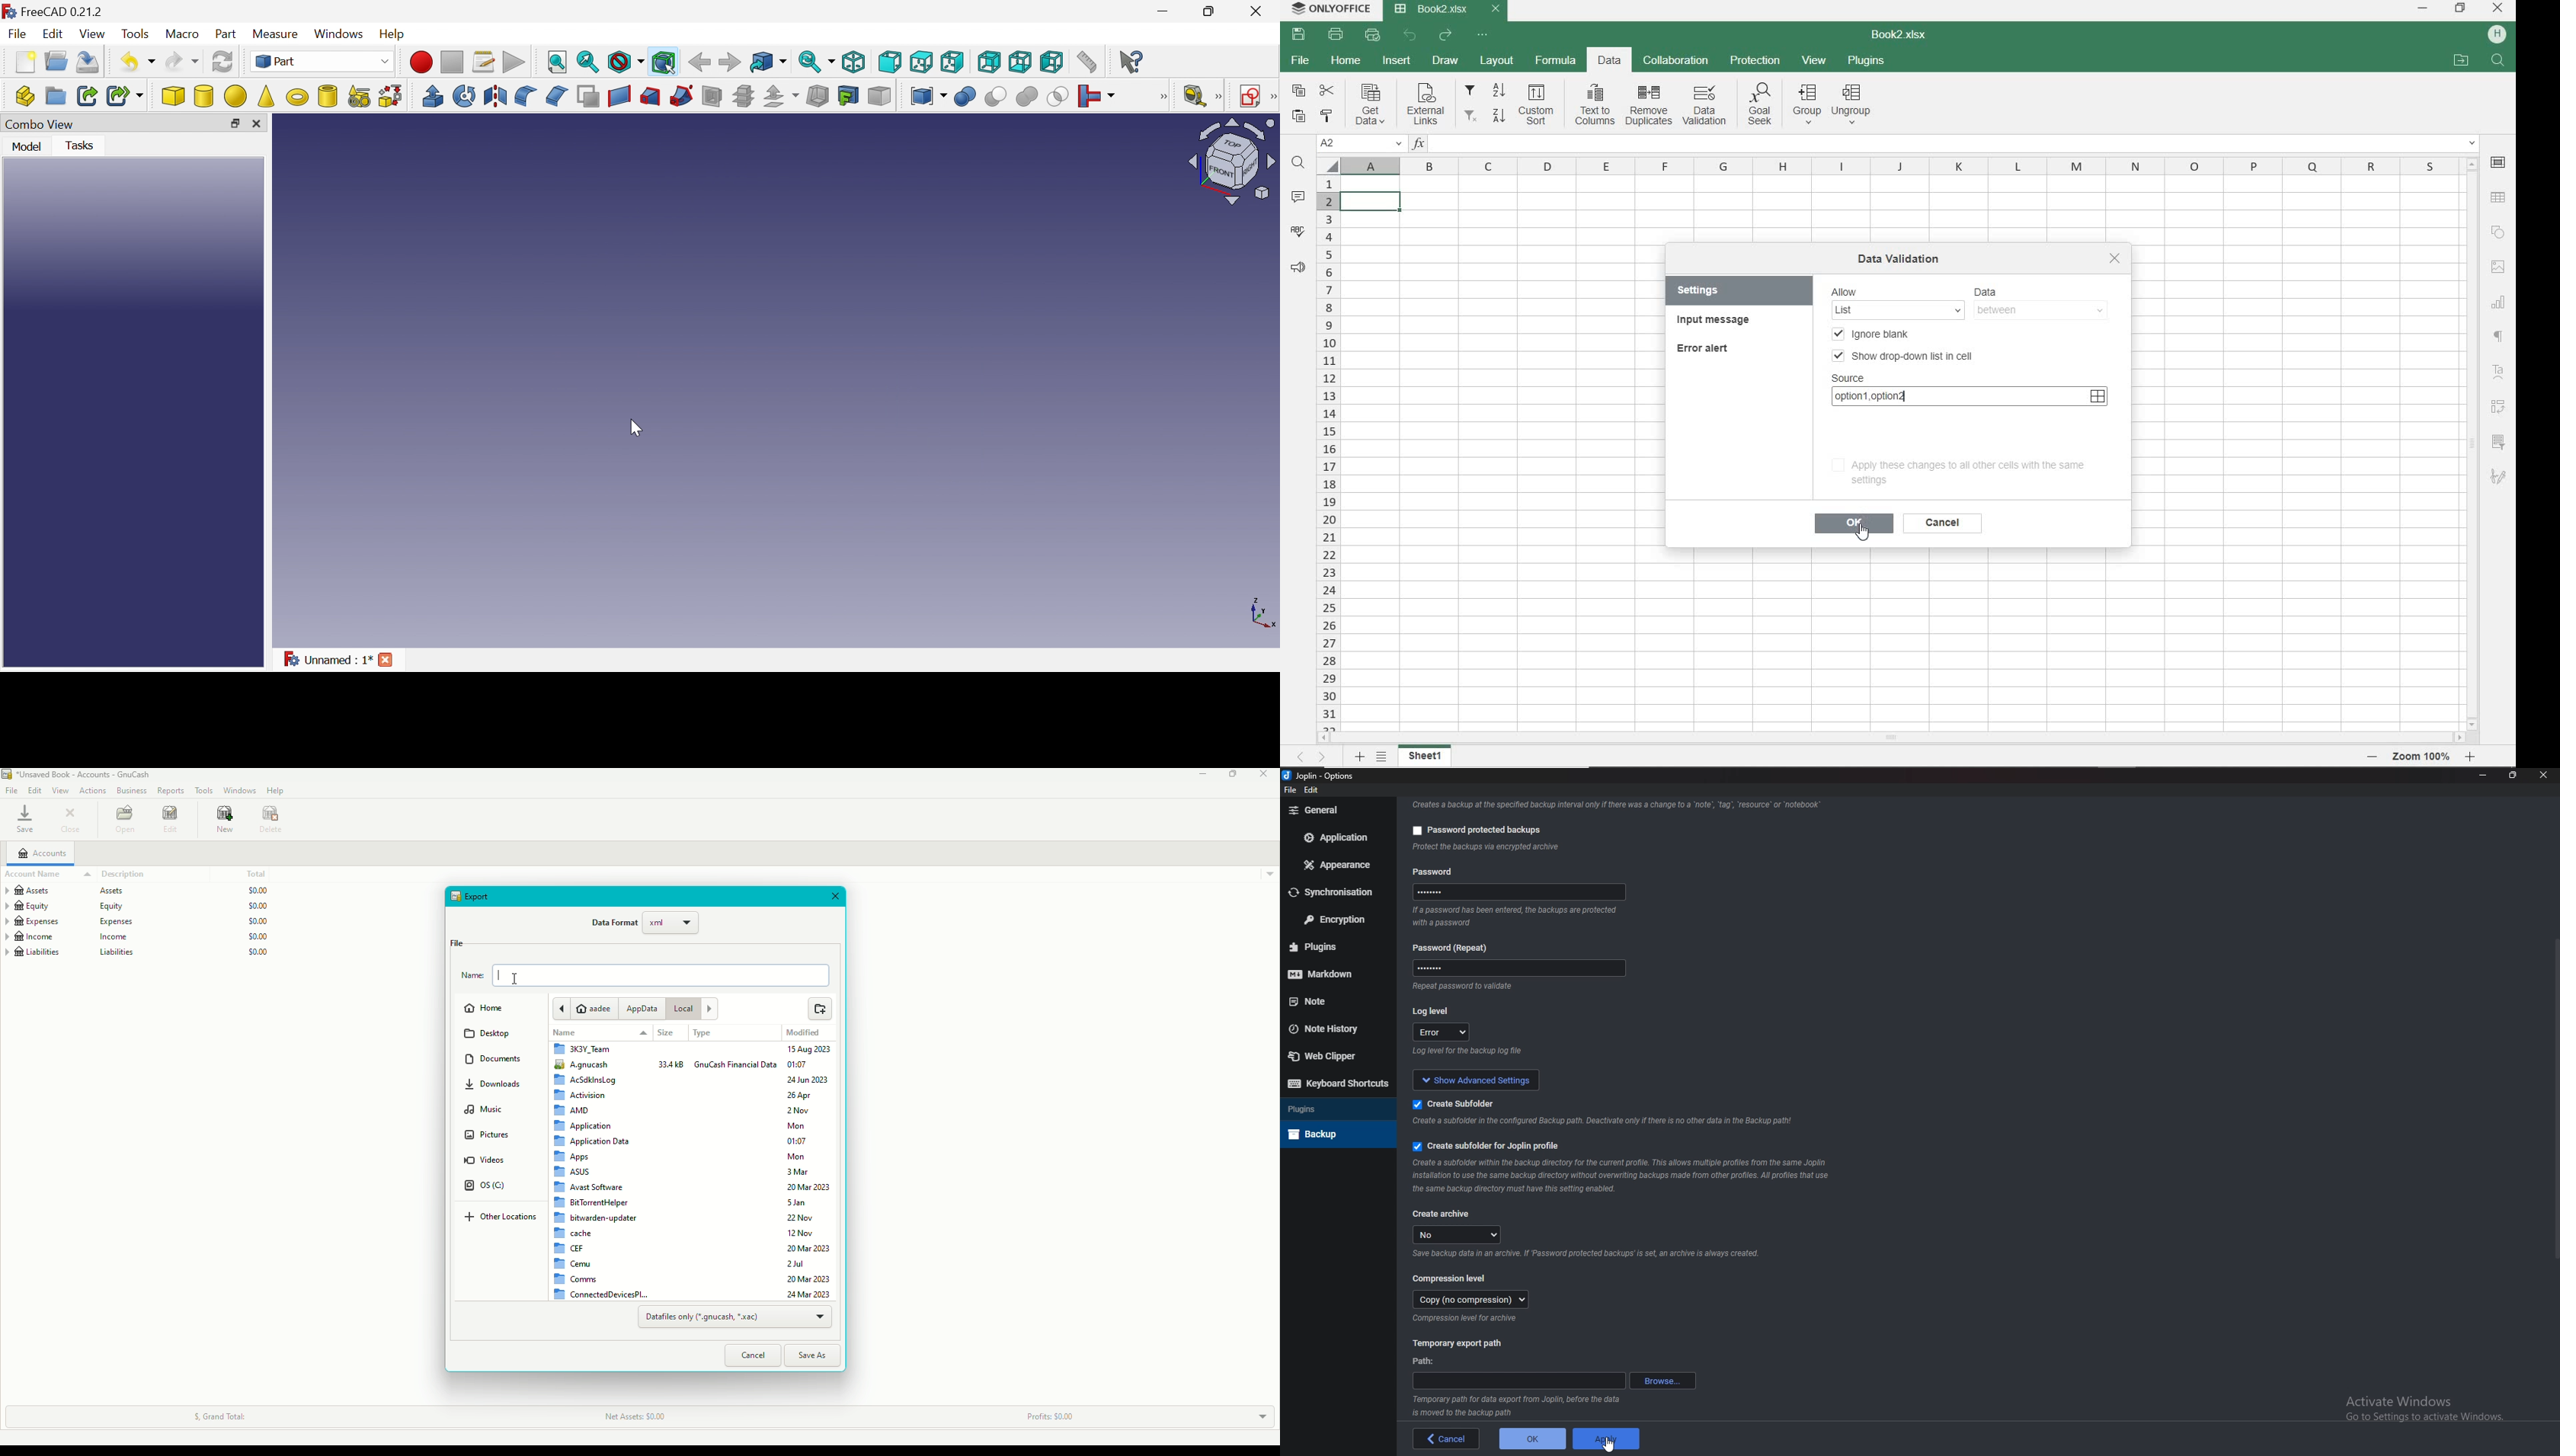 The height and width of the screenshot is (1456, 2576). Describe the element at coordinates (681, 95) in the screenshot. I see `Sweep...` at that location.